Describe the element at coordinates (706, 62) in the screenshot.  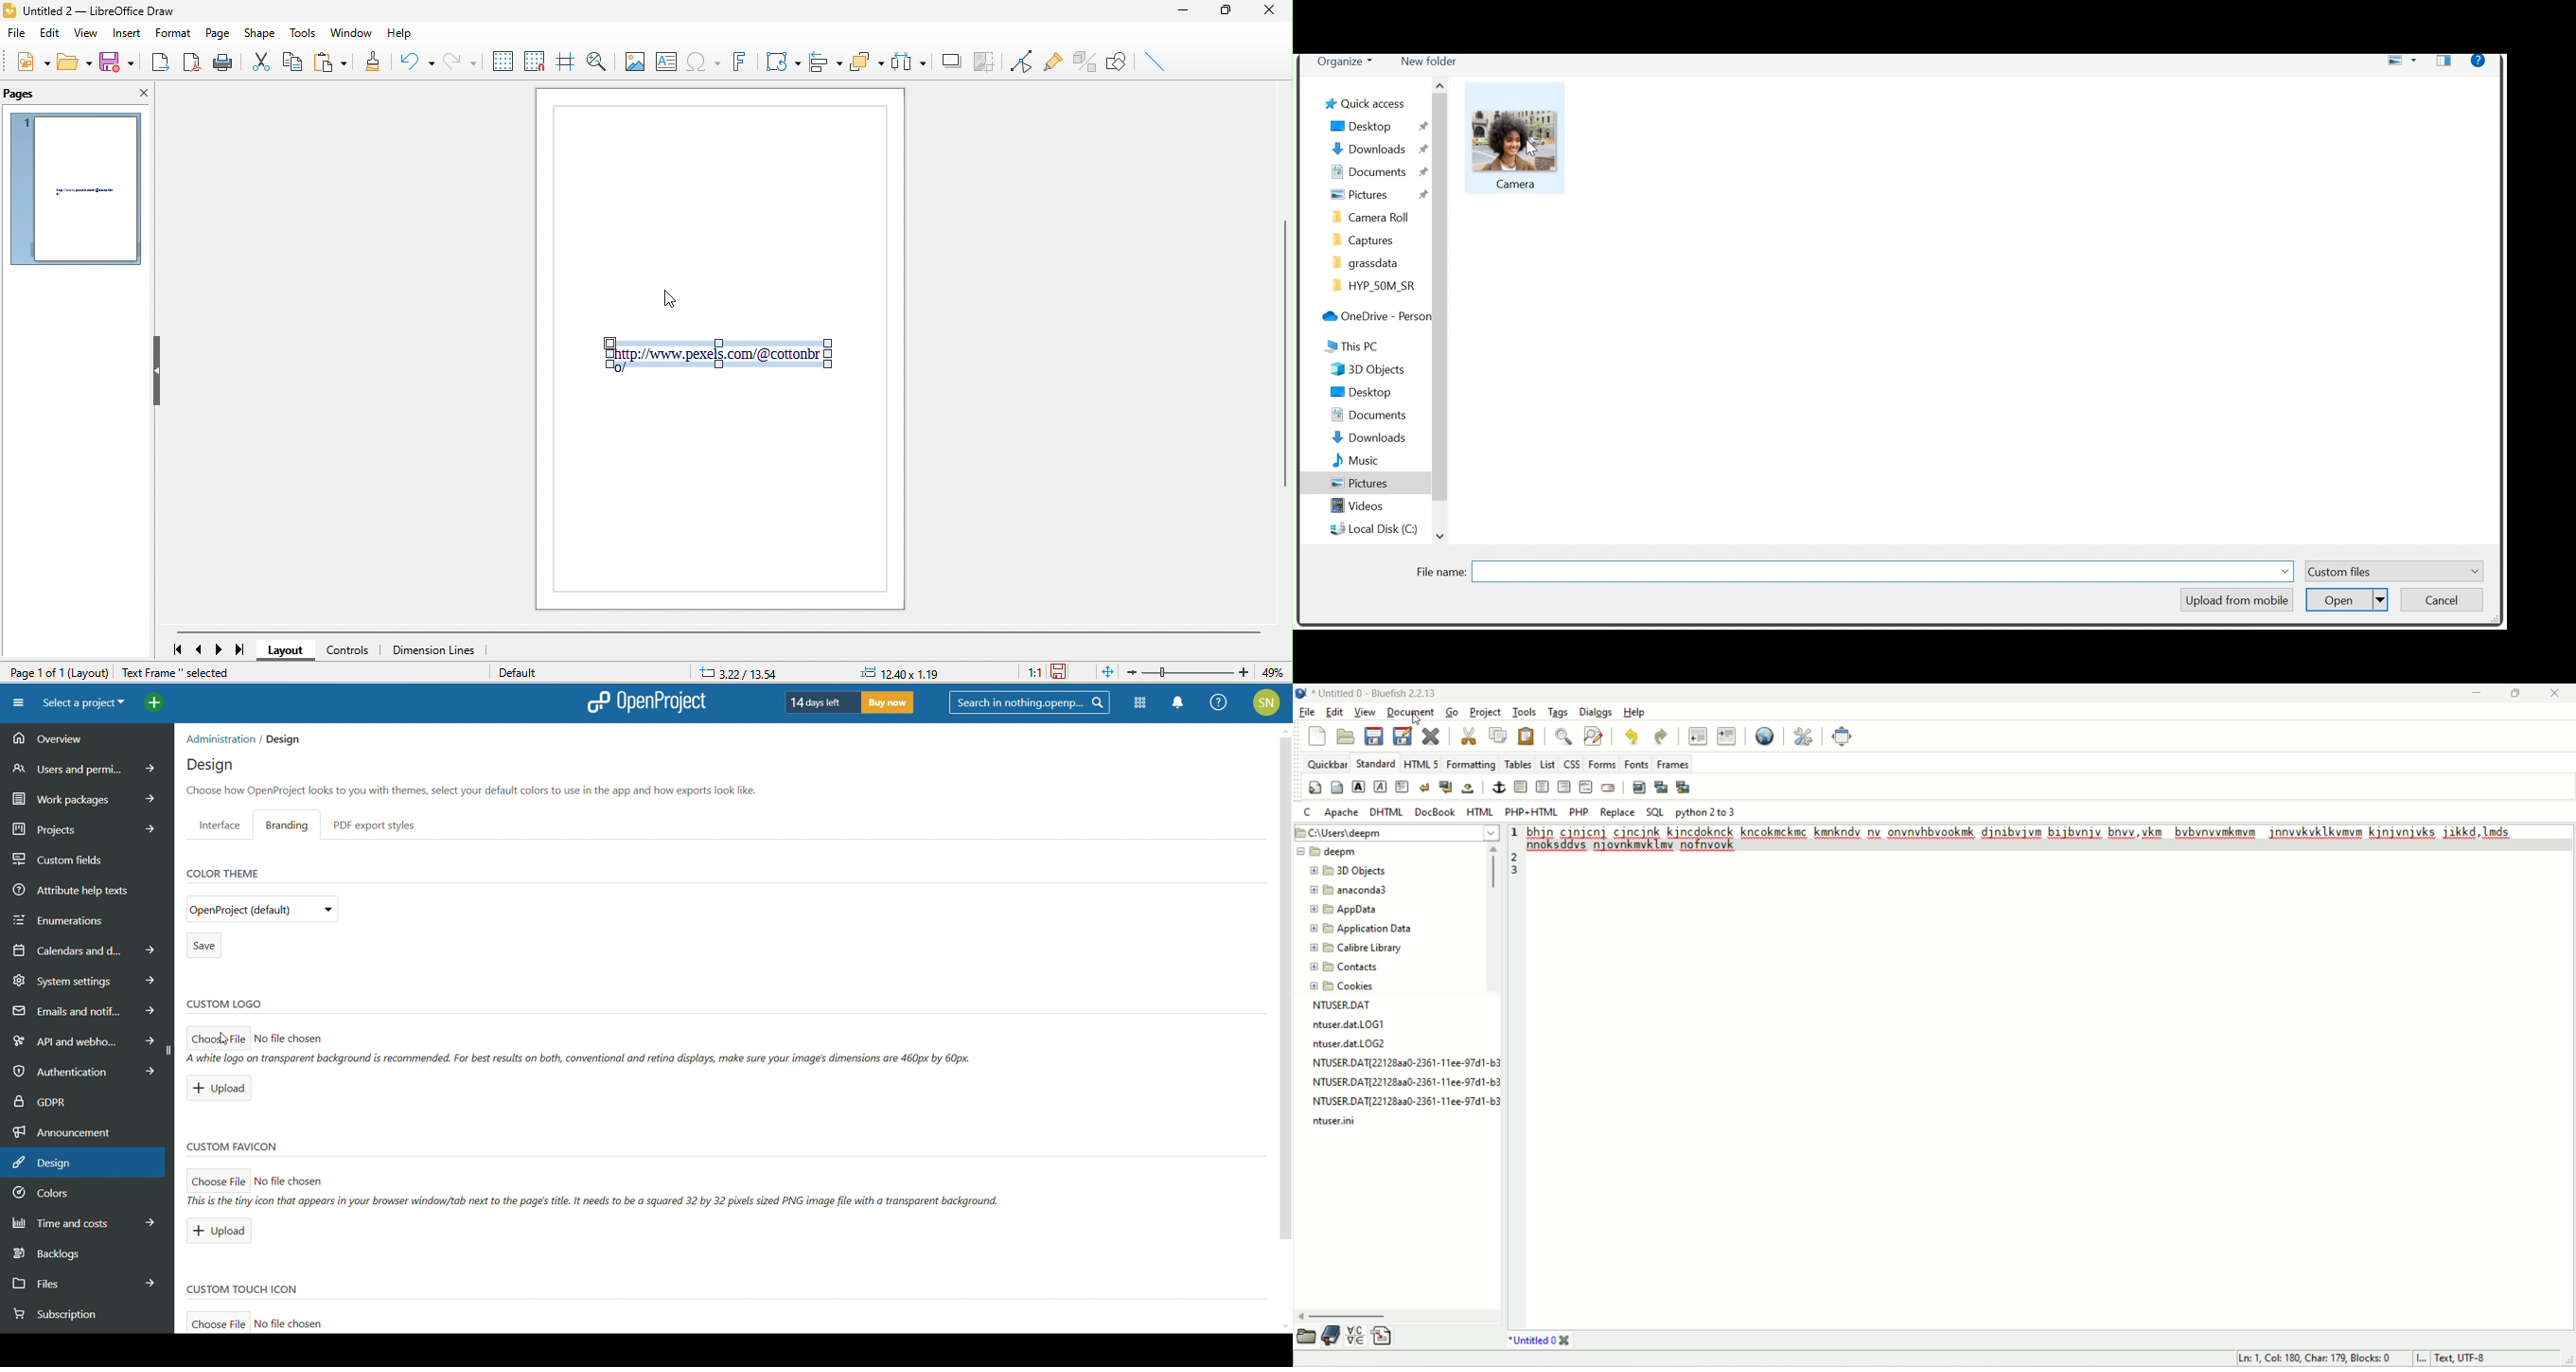
I see `special character` at that location.